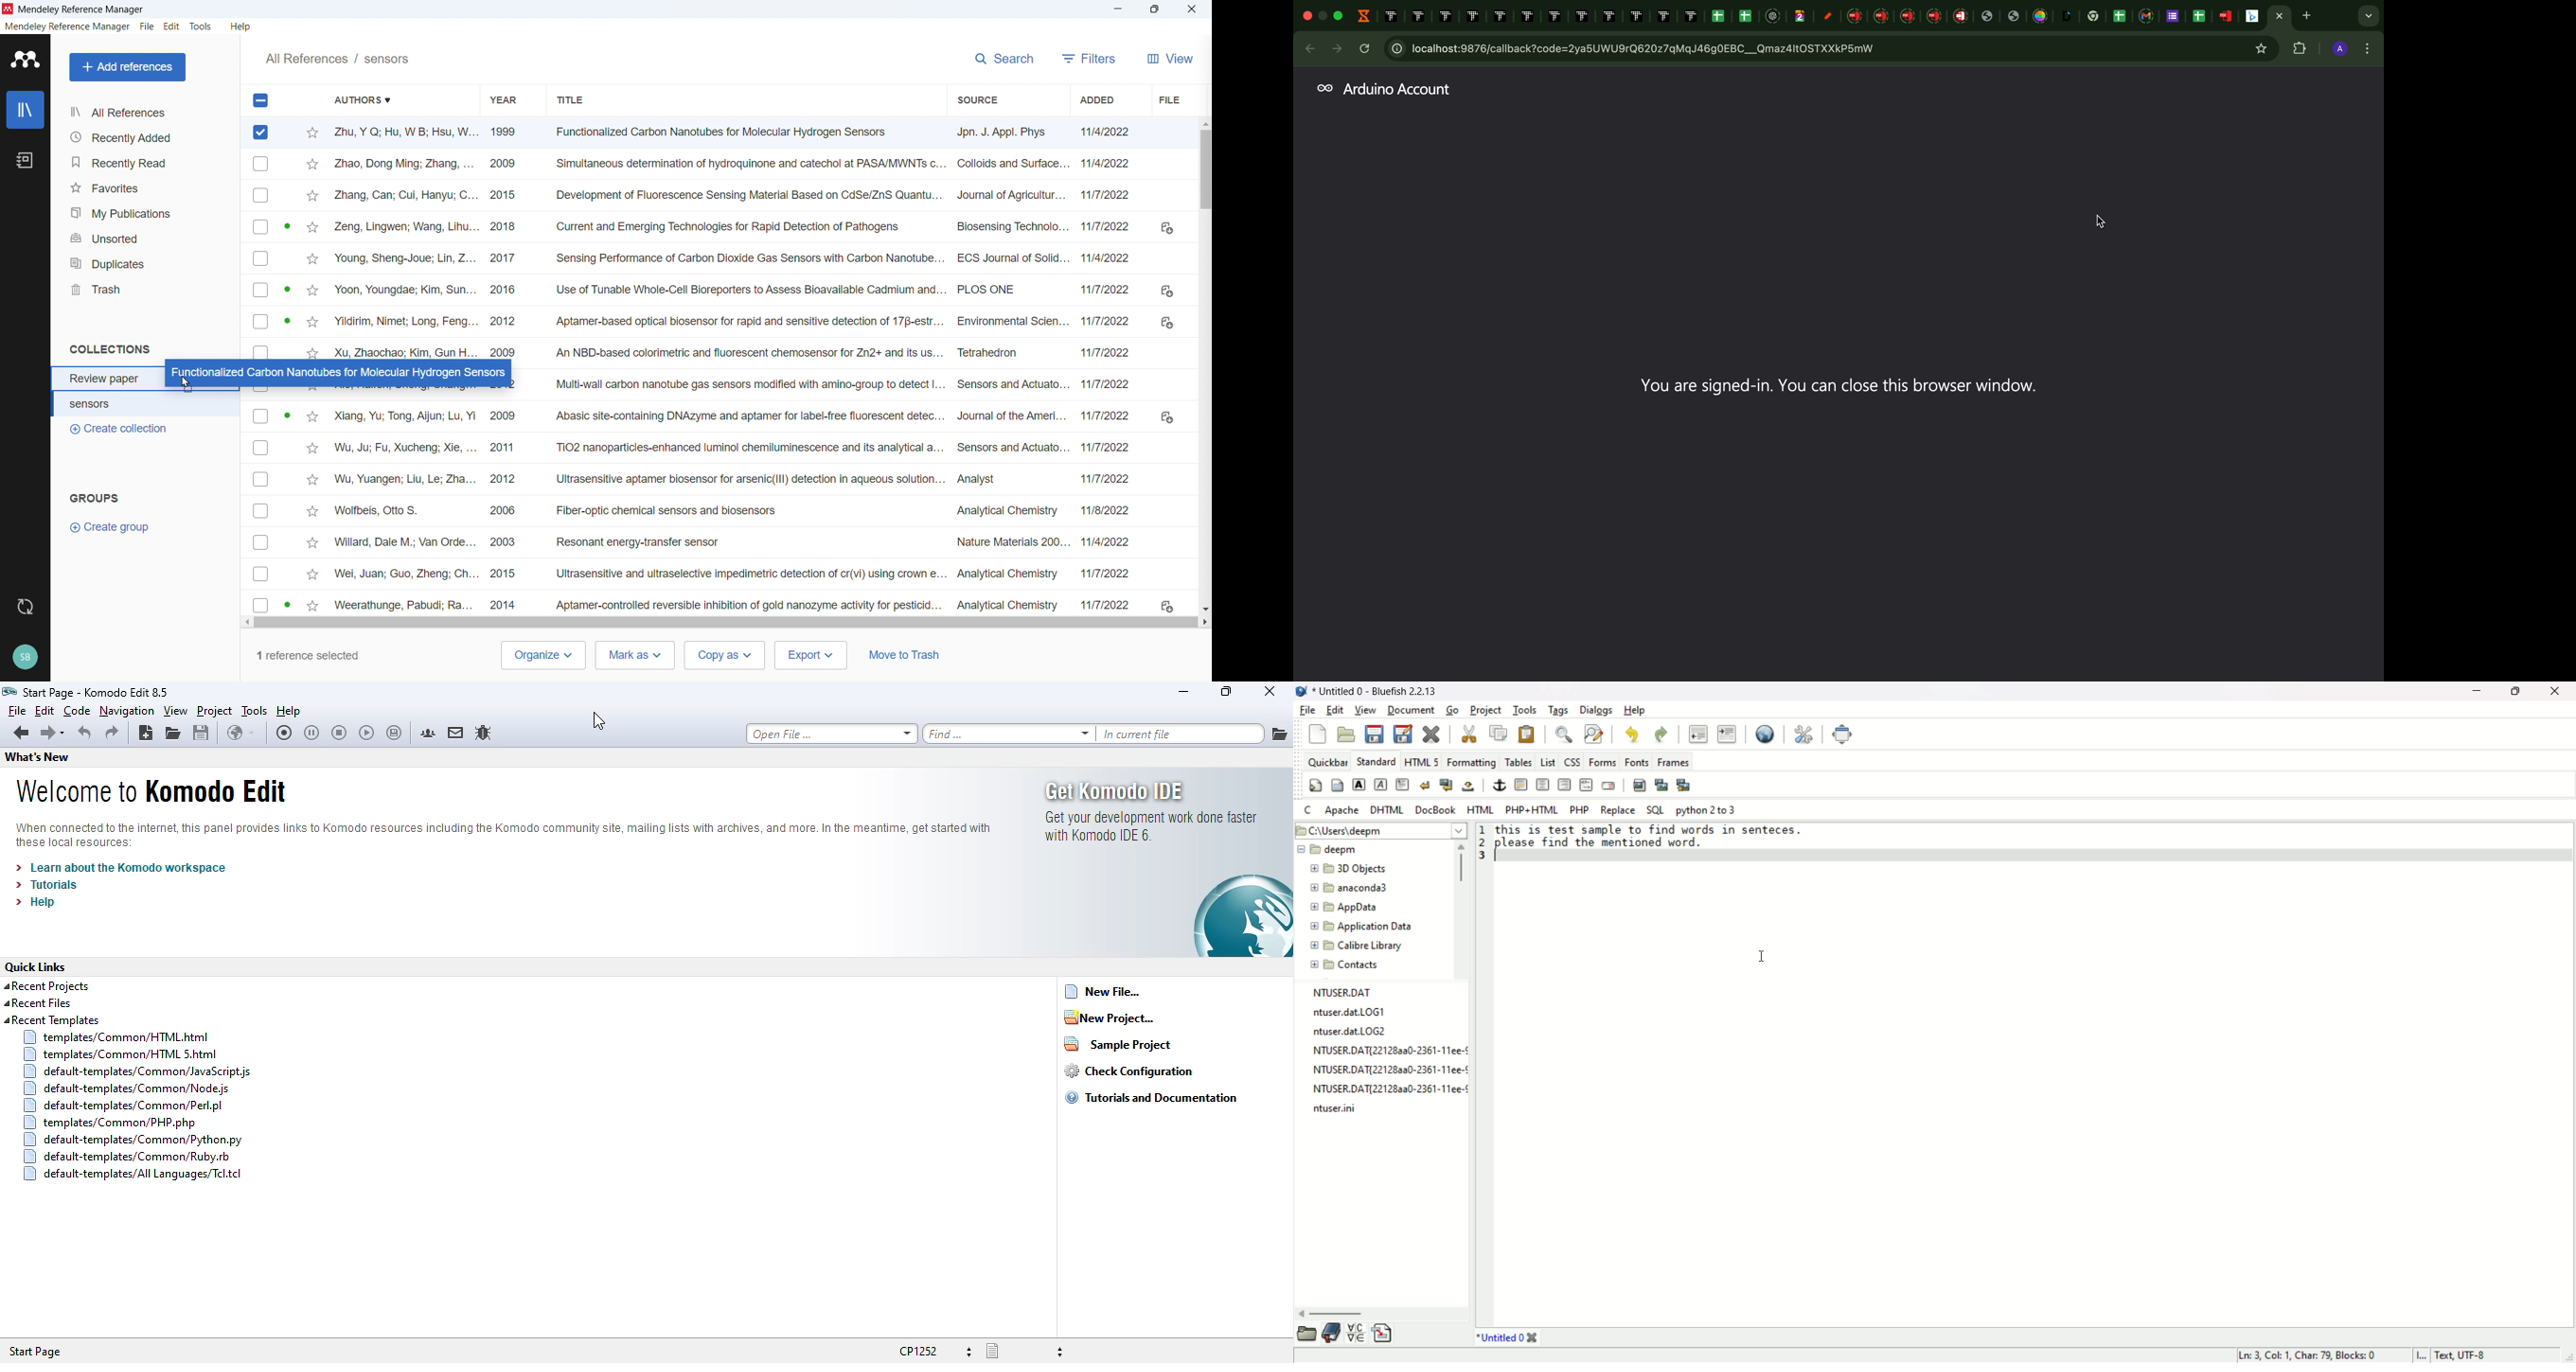  Describe the element at coordinates (1380, 828) in the screenshot. I see `location` at that location.